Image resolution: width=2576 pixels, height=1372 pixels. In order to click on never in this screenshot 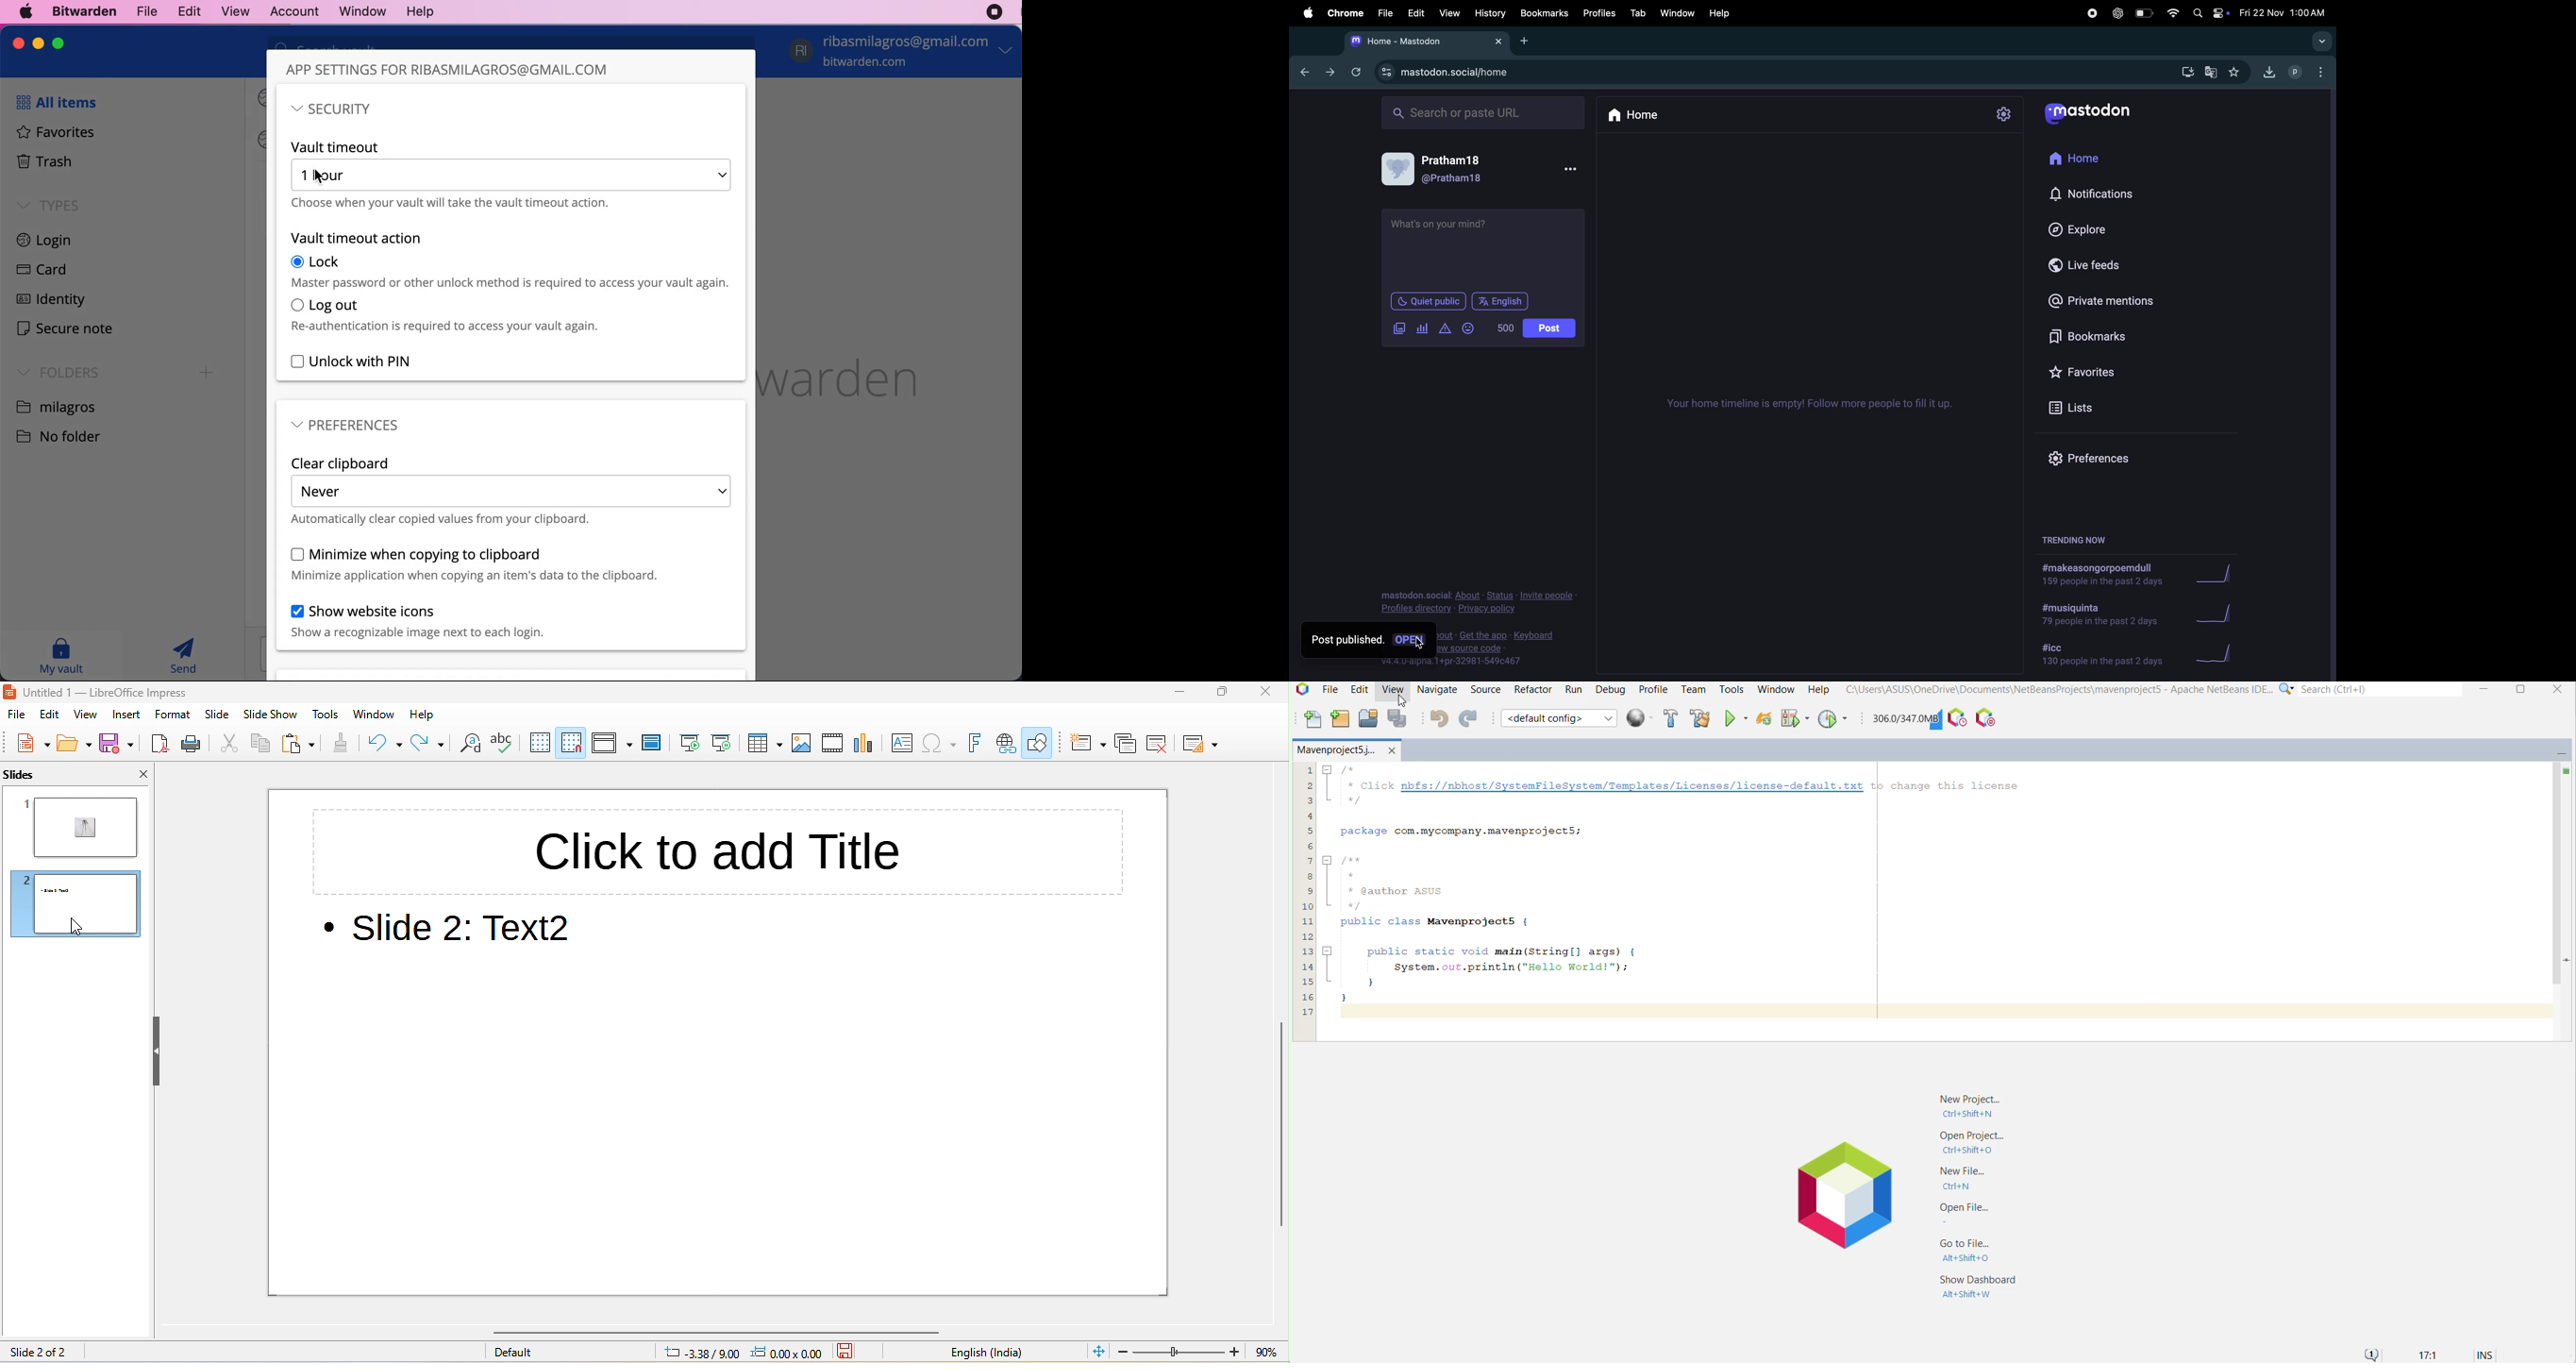, I will do `click(511, 491)`.